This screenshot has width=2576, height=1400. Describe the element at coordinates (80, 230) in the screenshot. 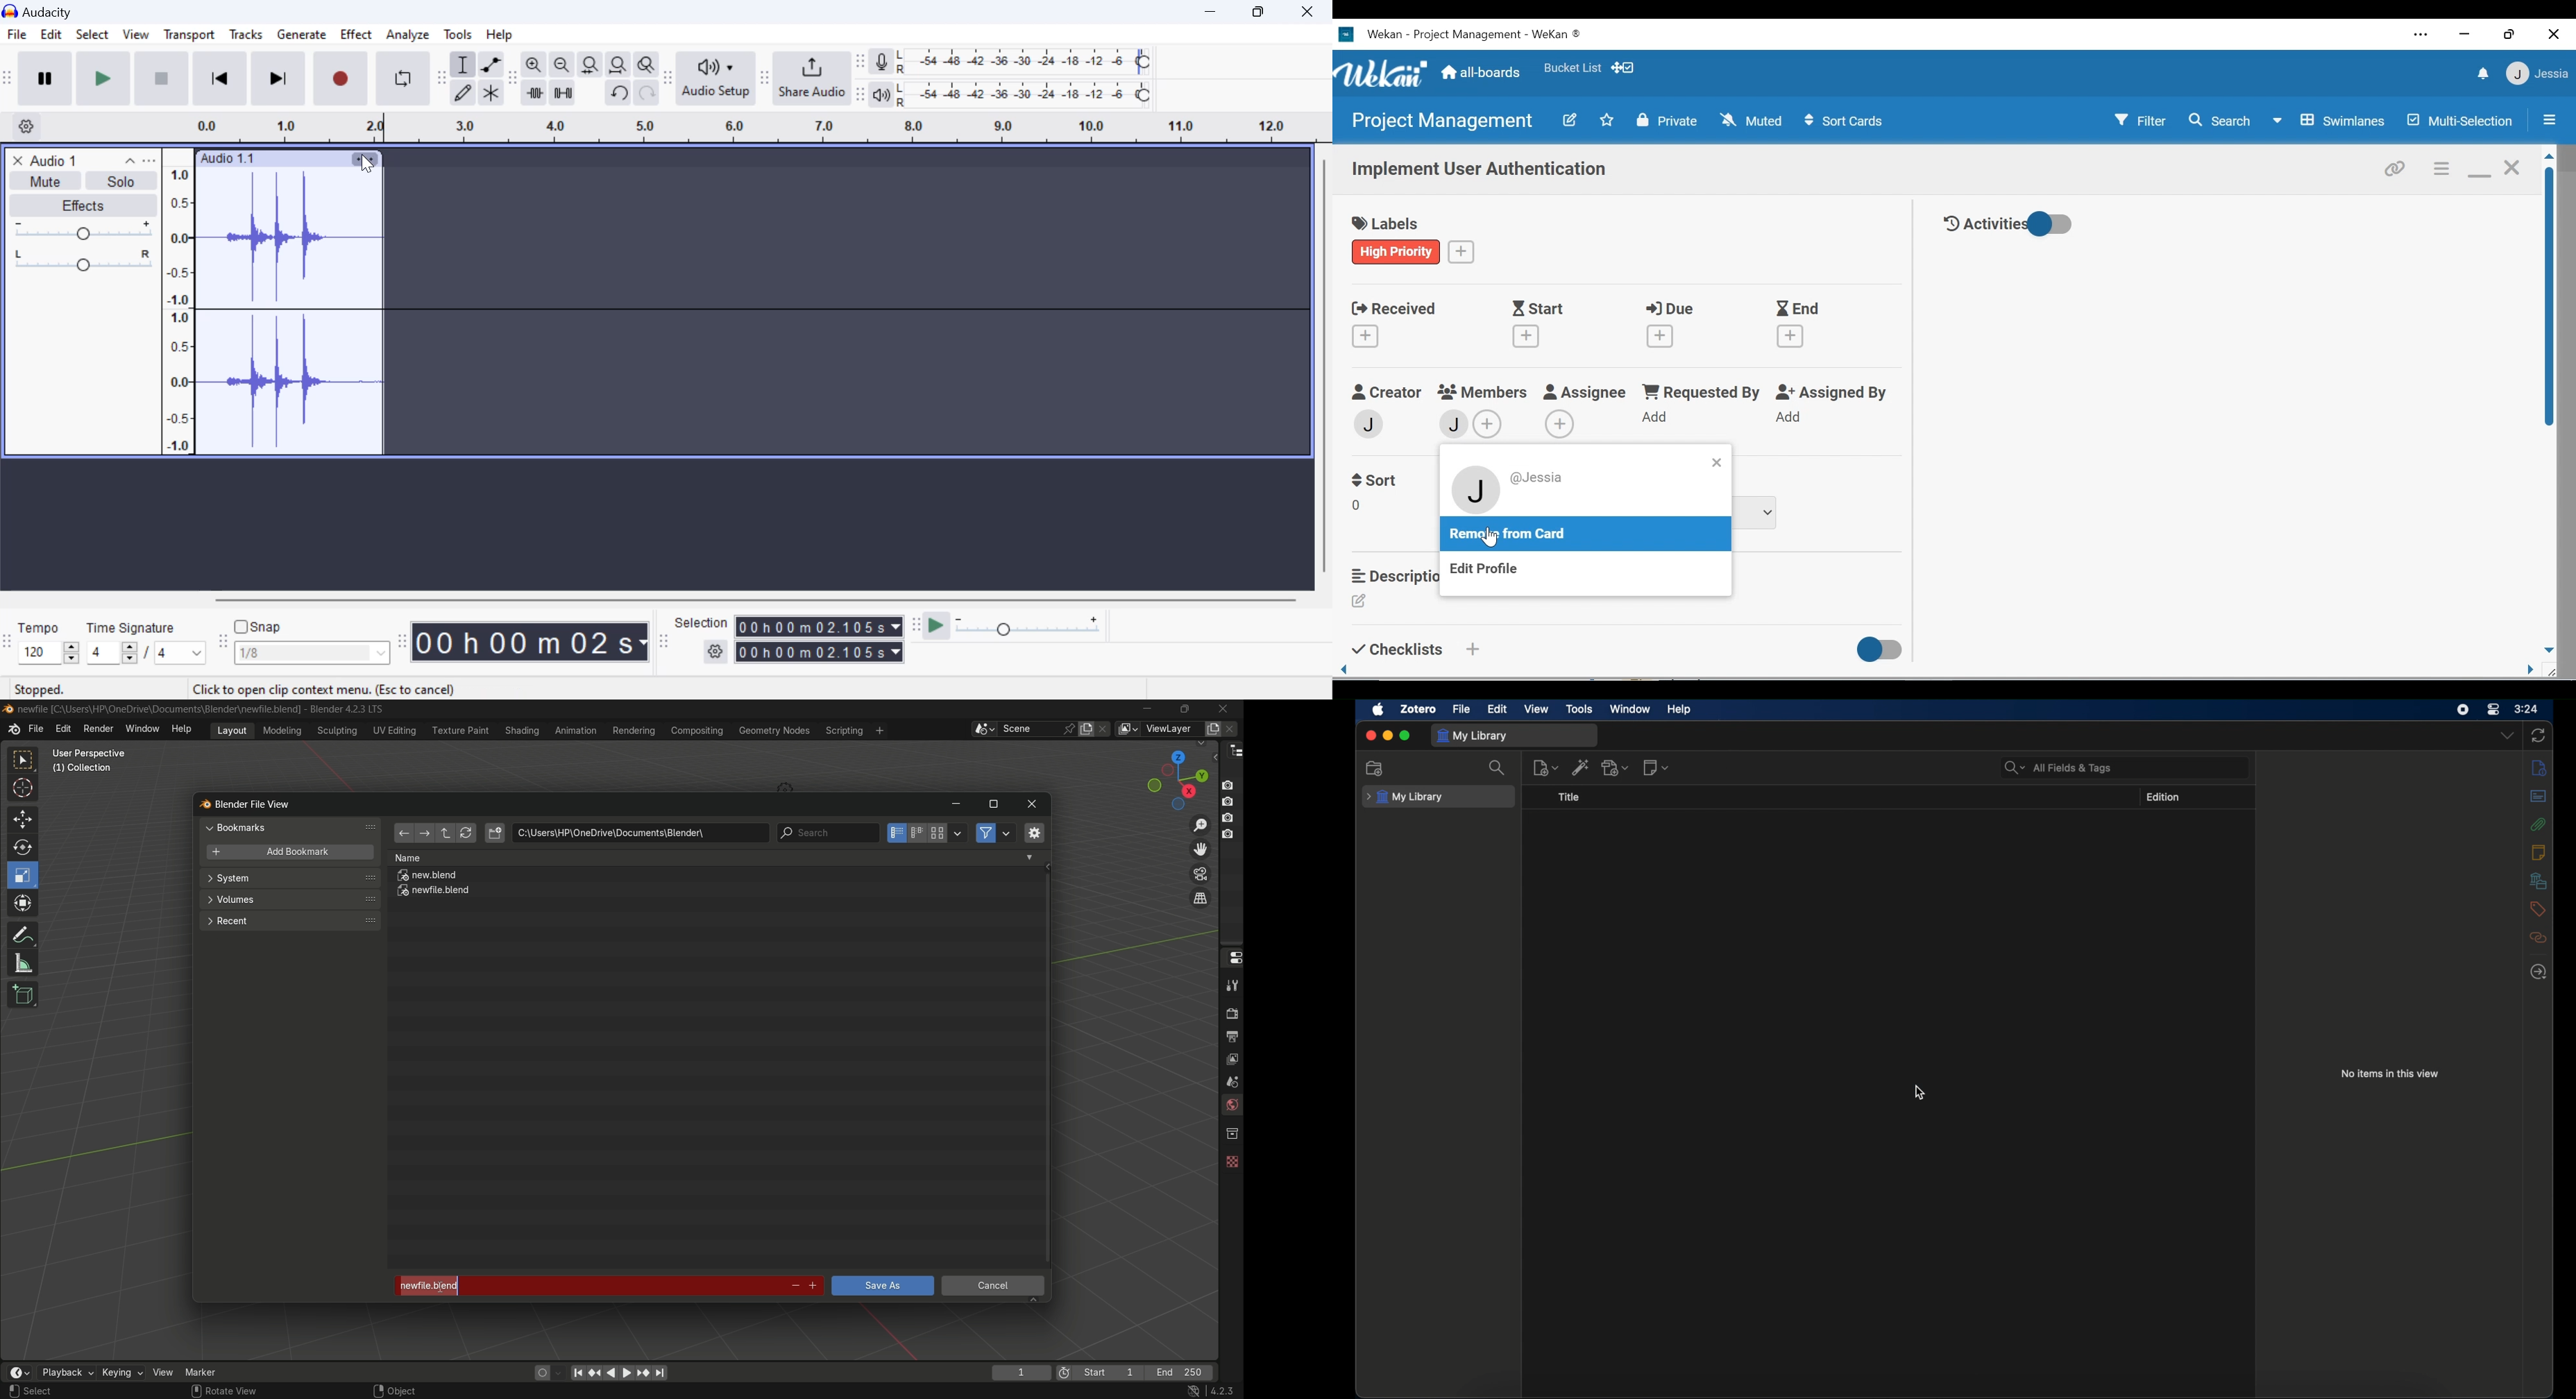

I see `Volume` at that location.